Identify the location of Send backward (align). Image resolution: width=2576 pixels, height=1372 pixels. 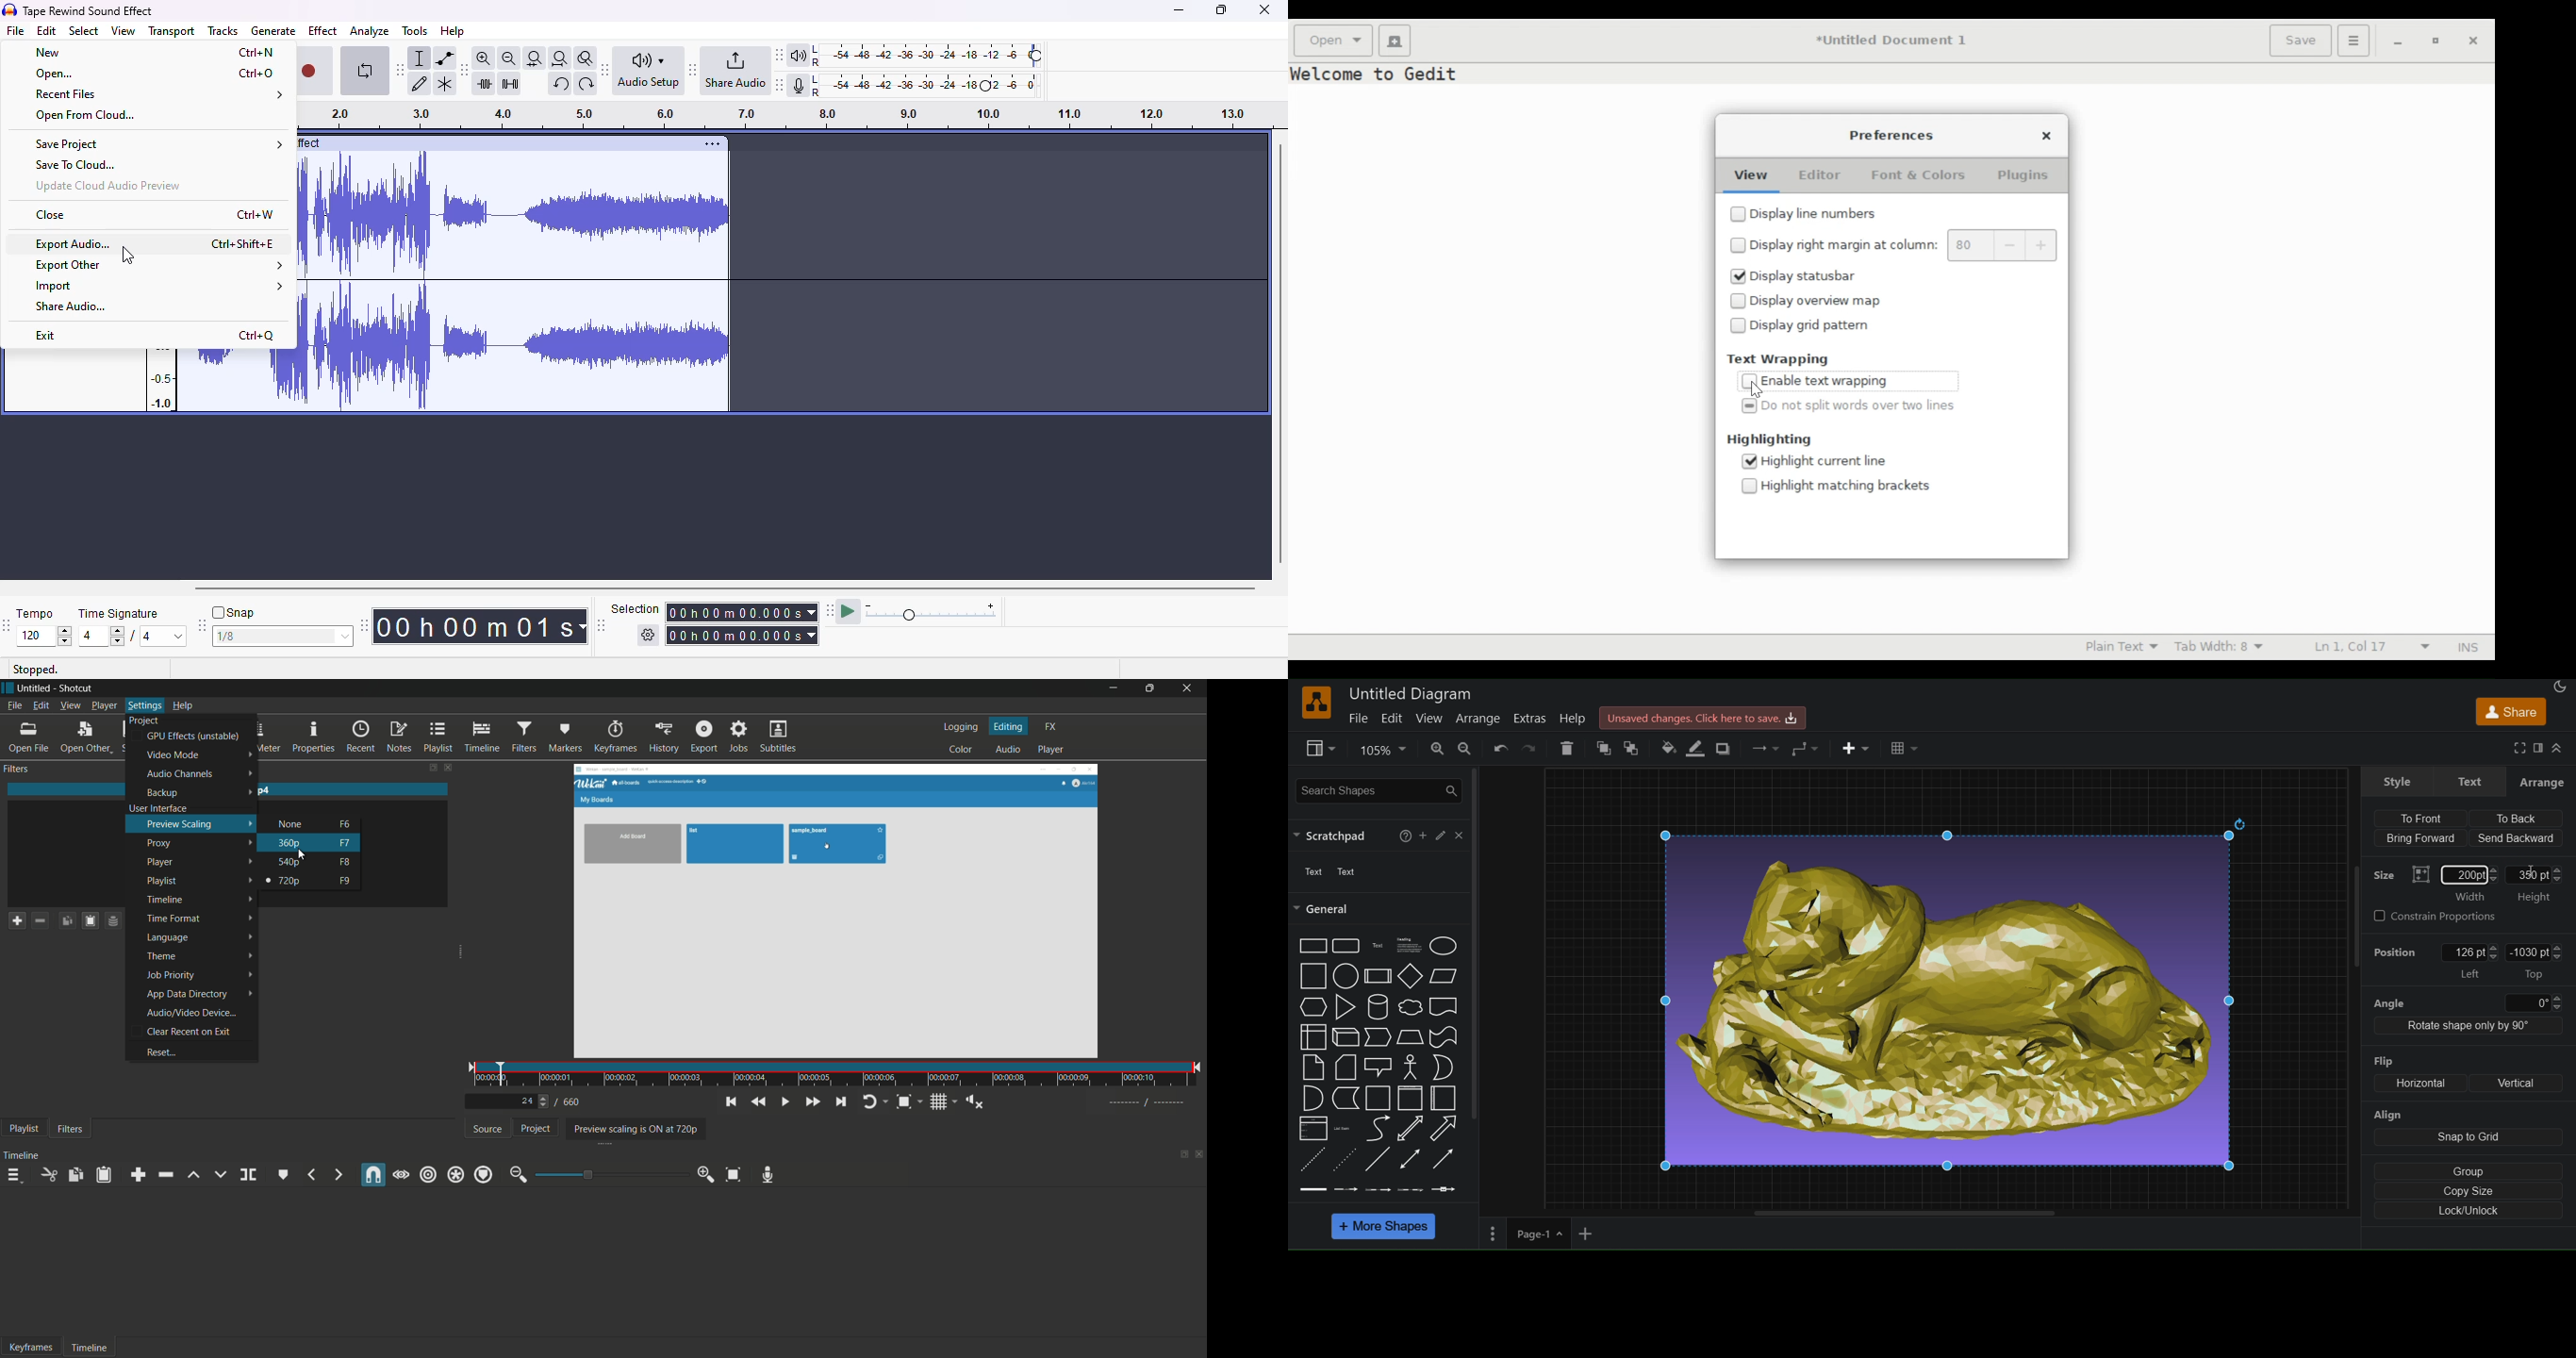
(2517, 838).